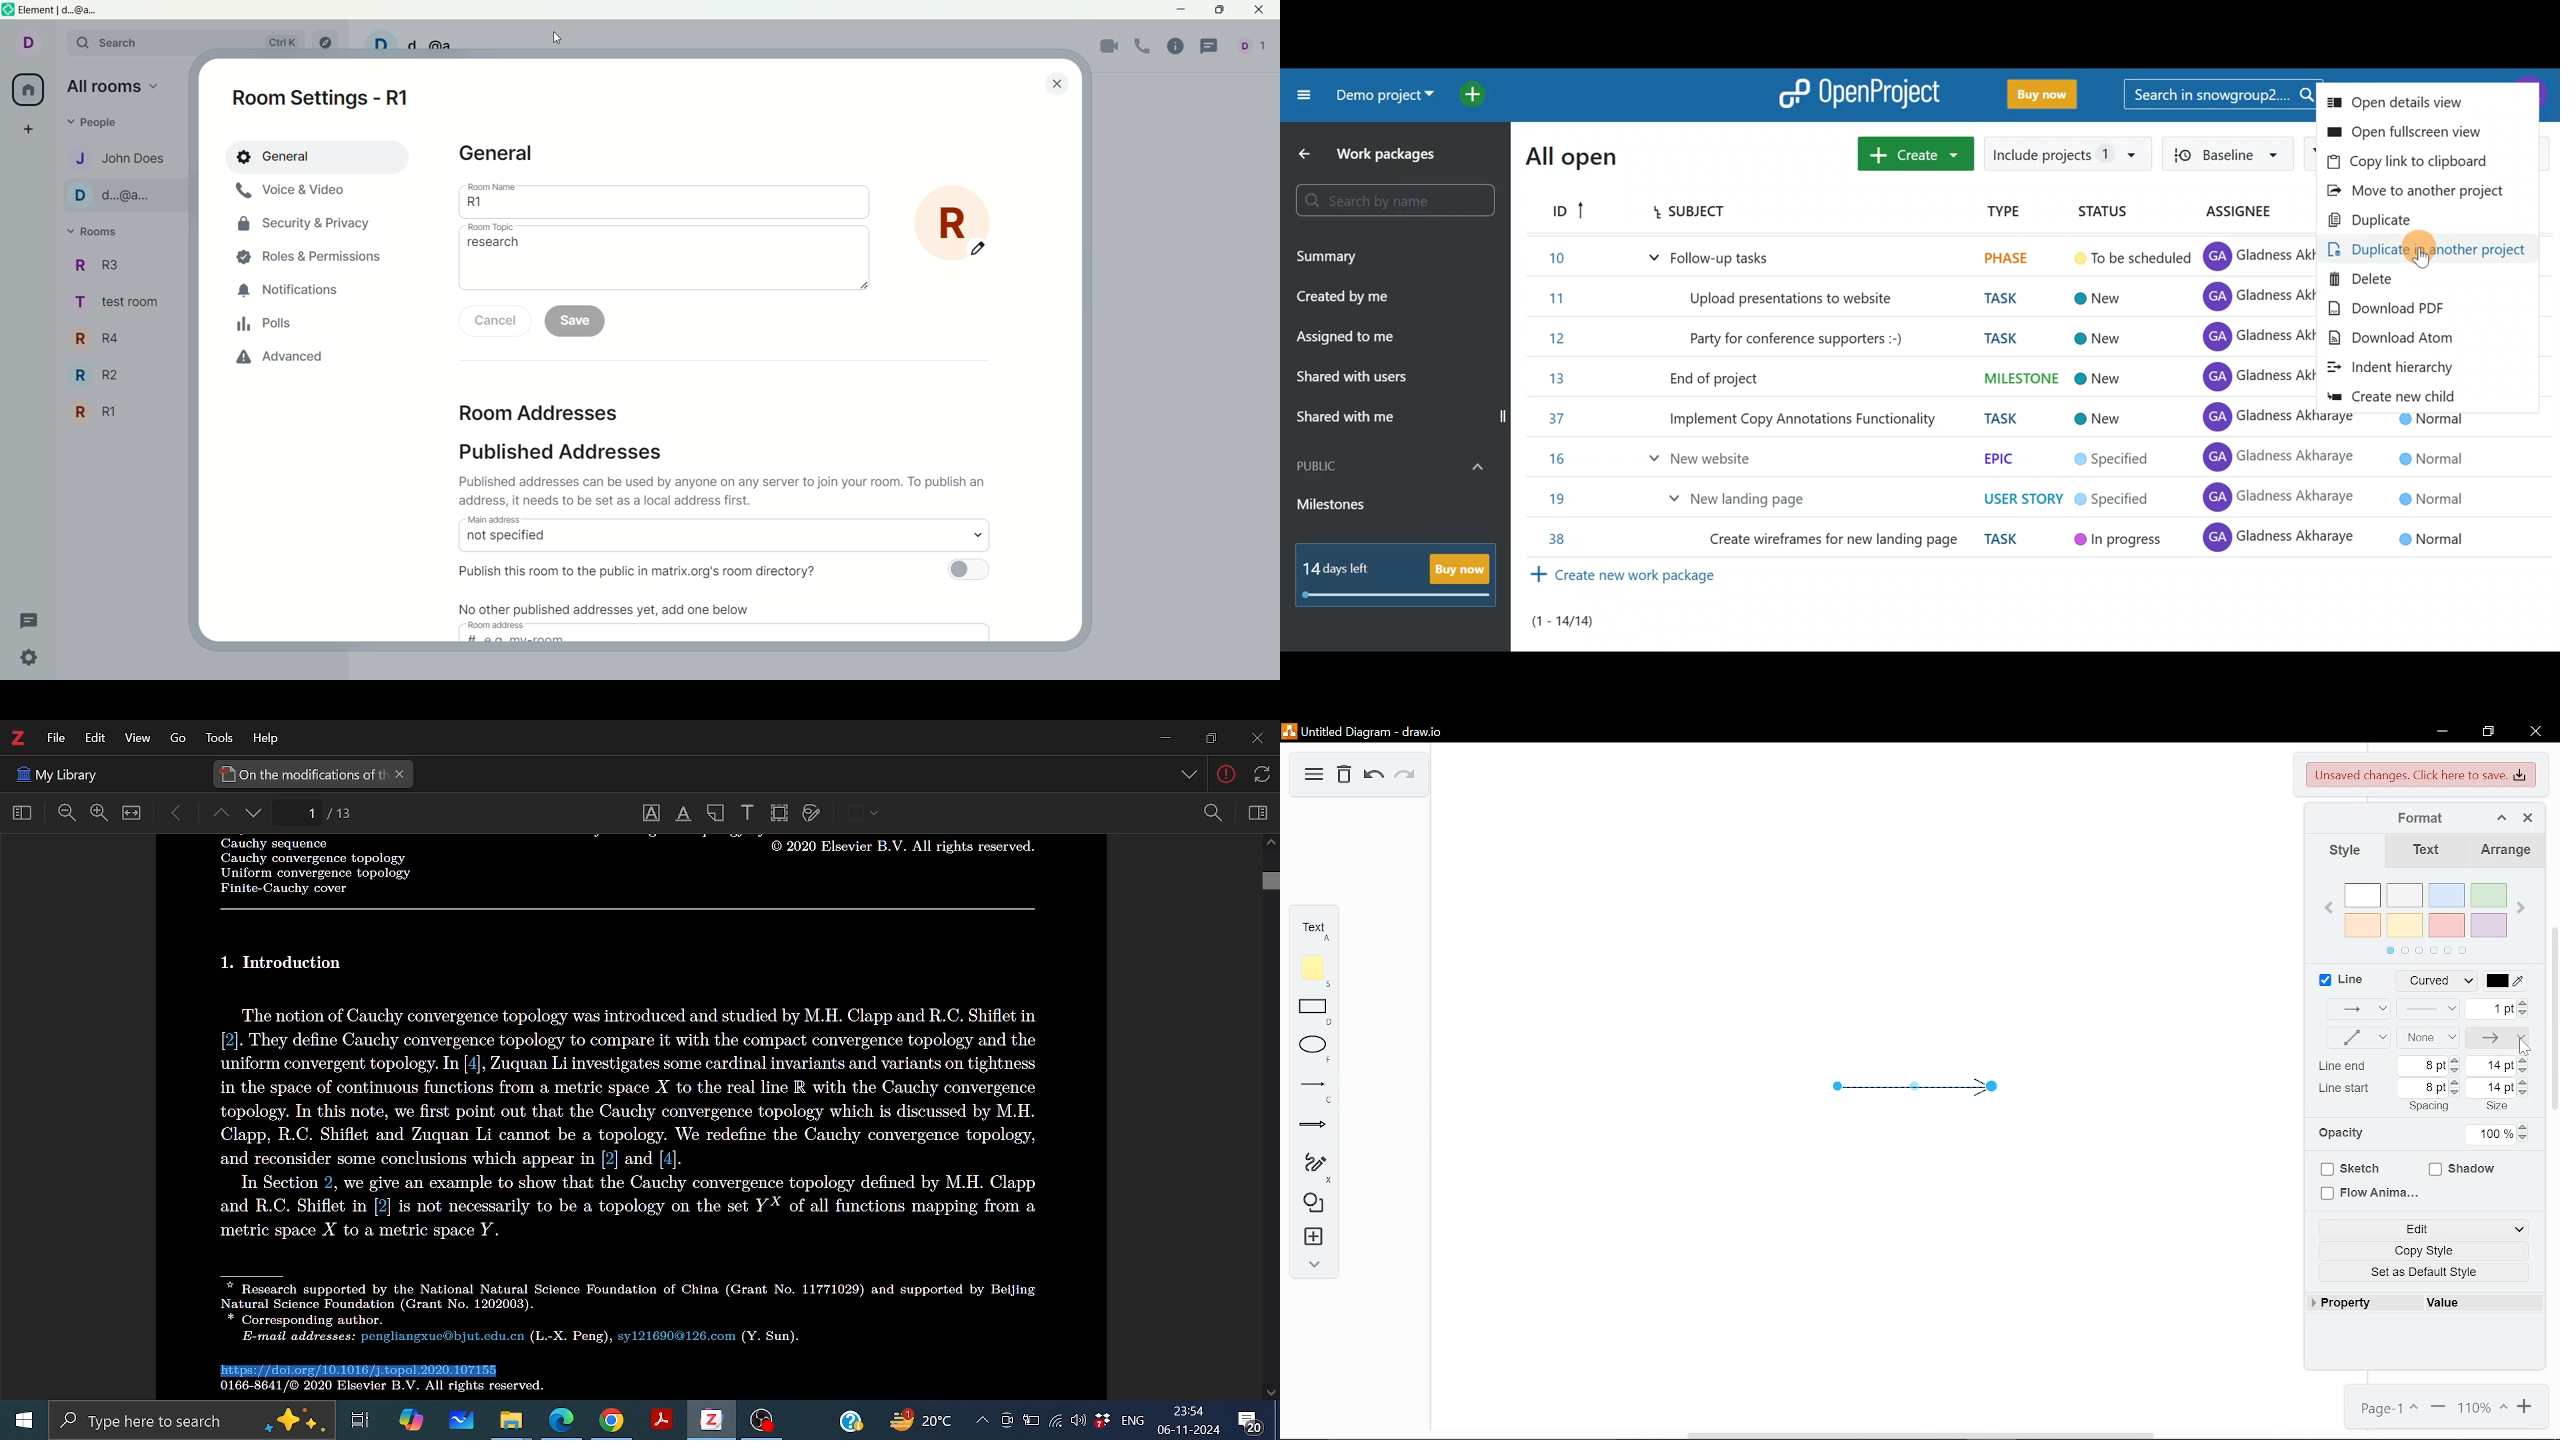 The height and width of the screenshot is (1456, 2576). I want to click on room topic, so click(503, 227).